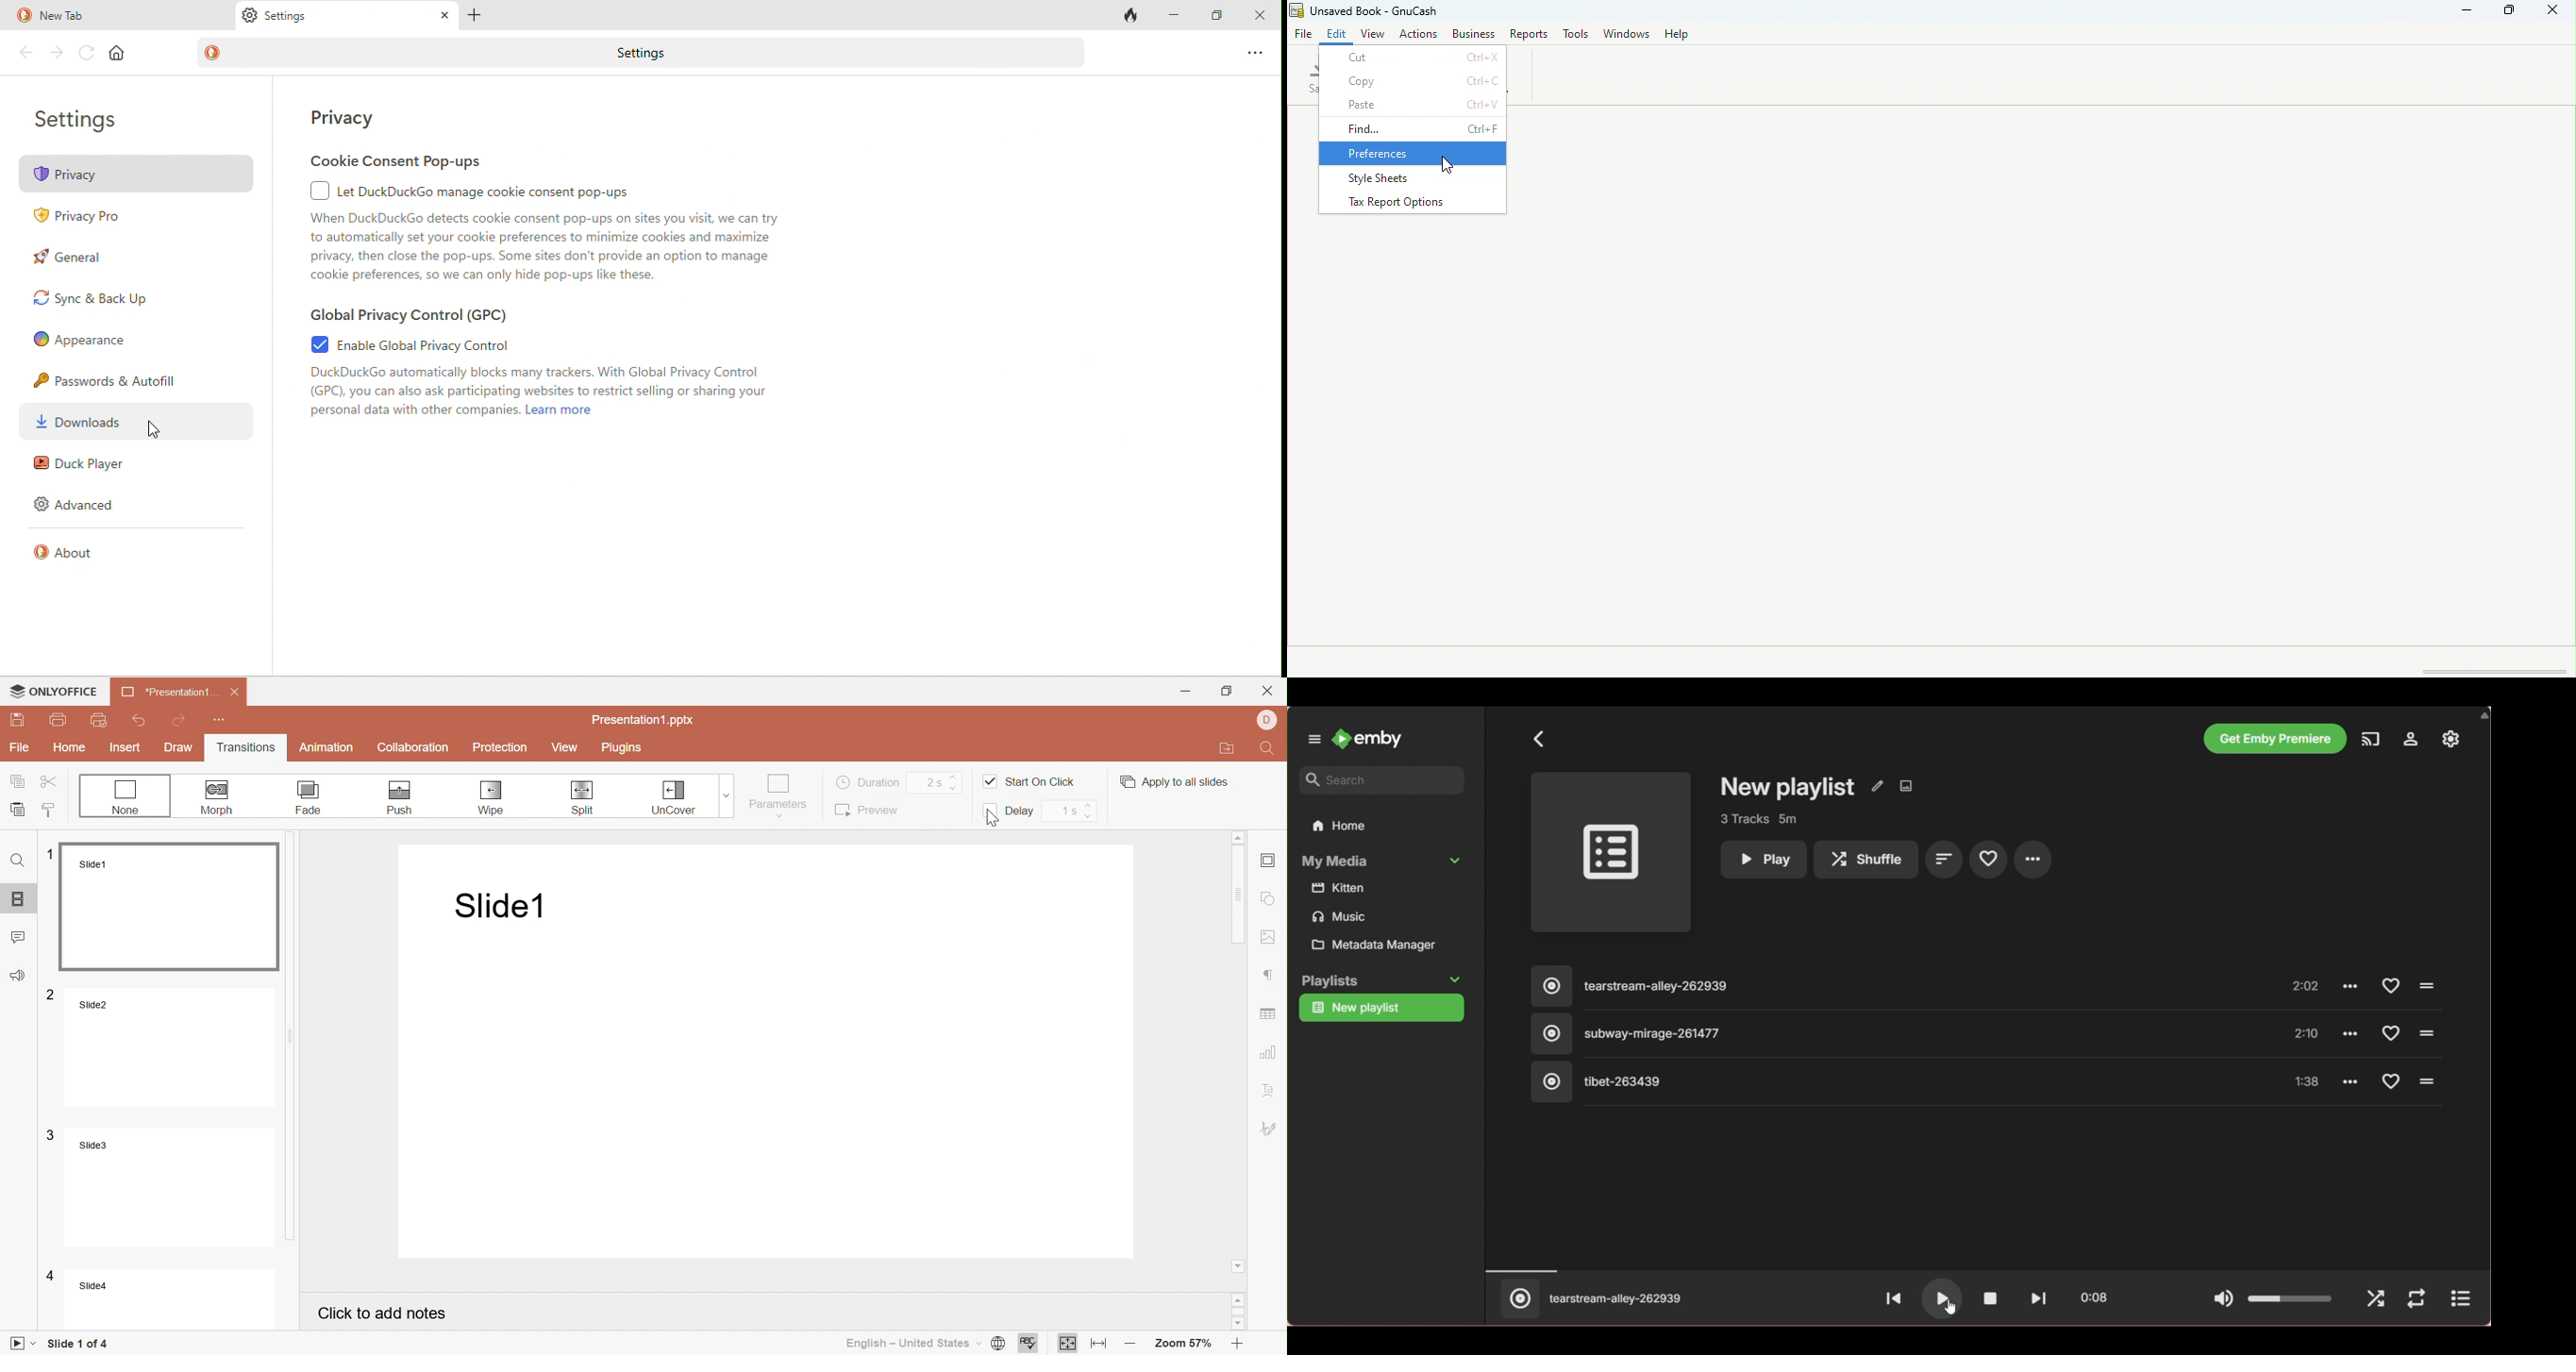  I want to click on Preview, so click(866, 810).